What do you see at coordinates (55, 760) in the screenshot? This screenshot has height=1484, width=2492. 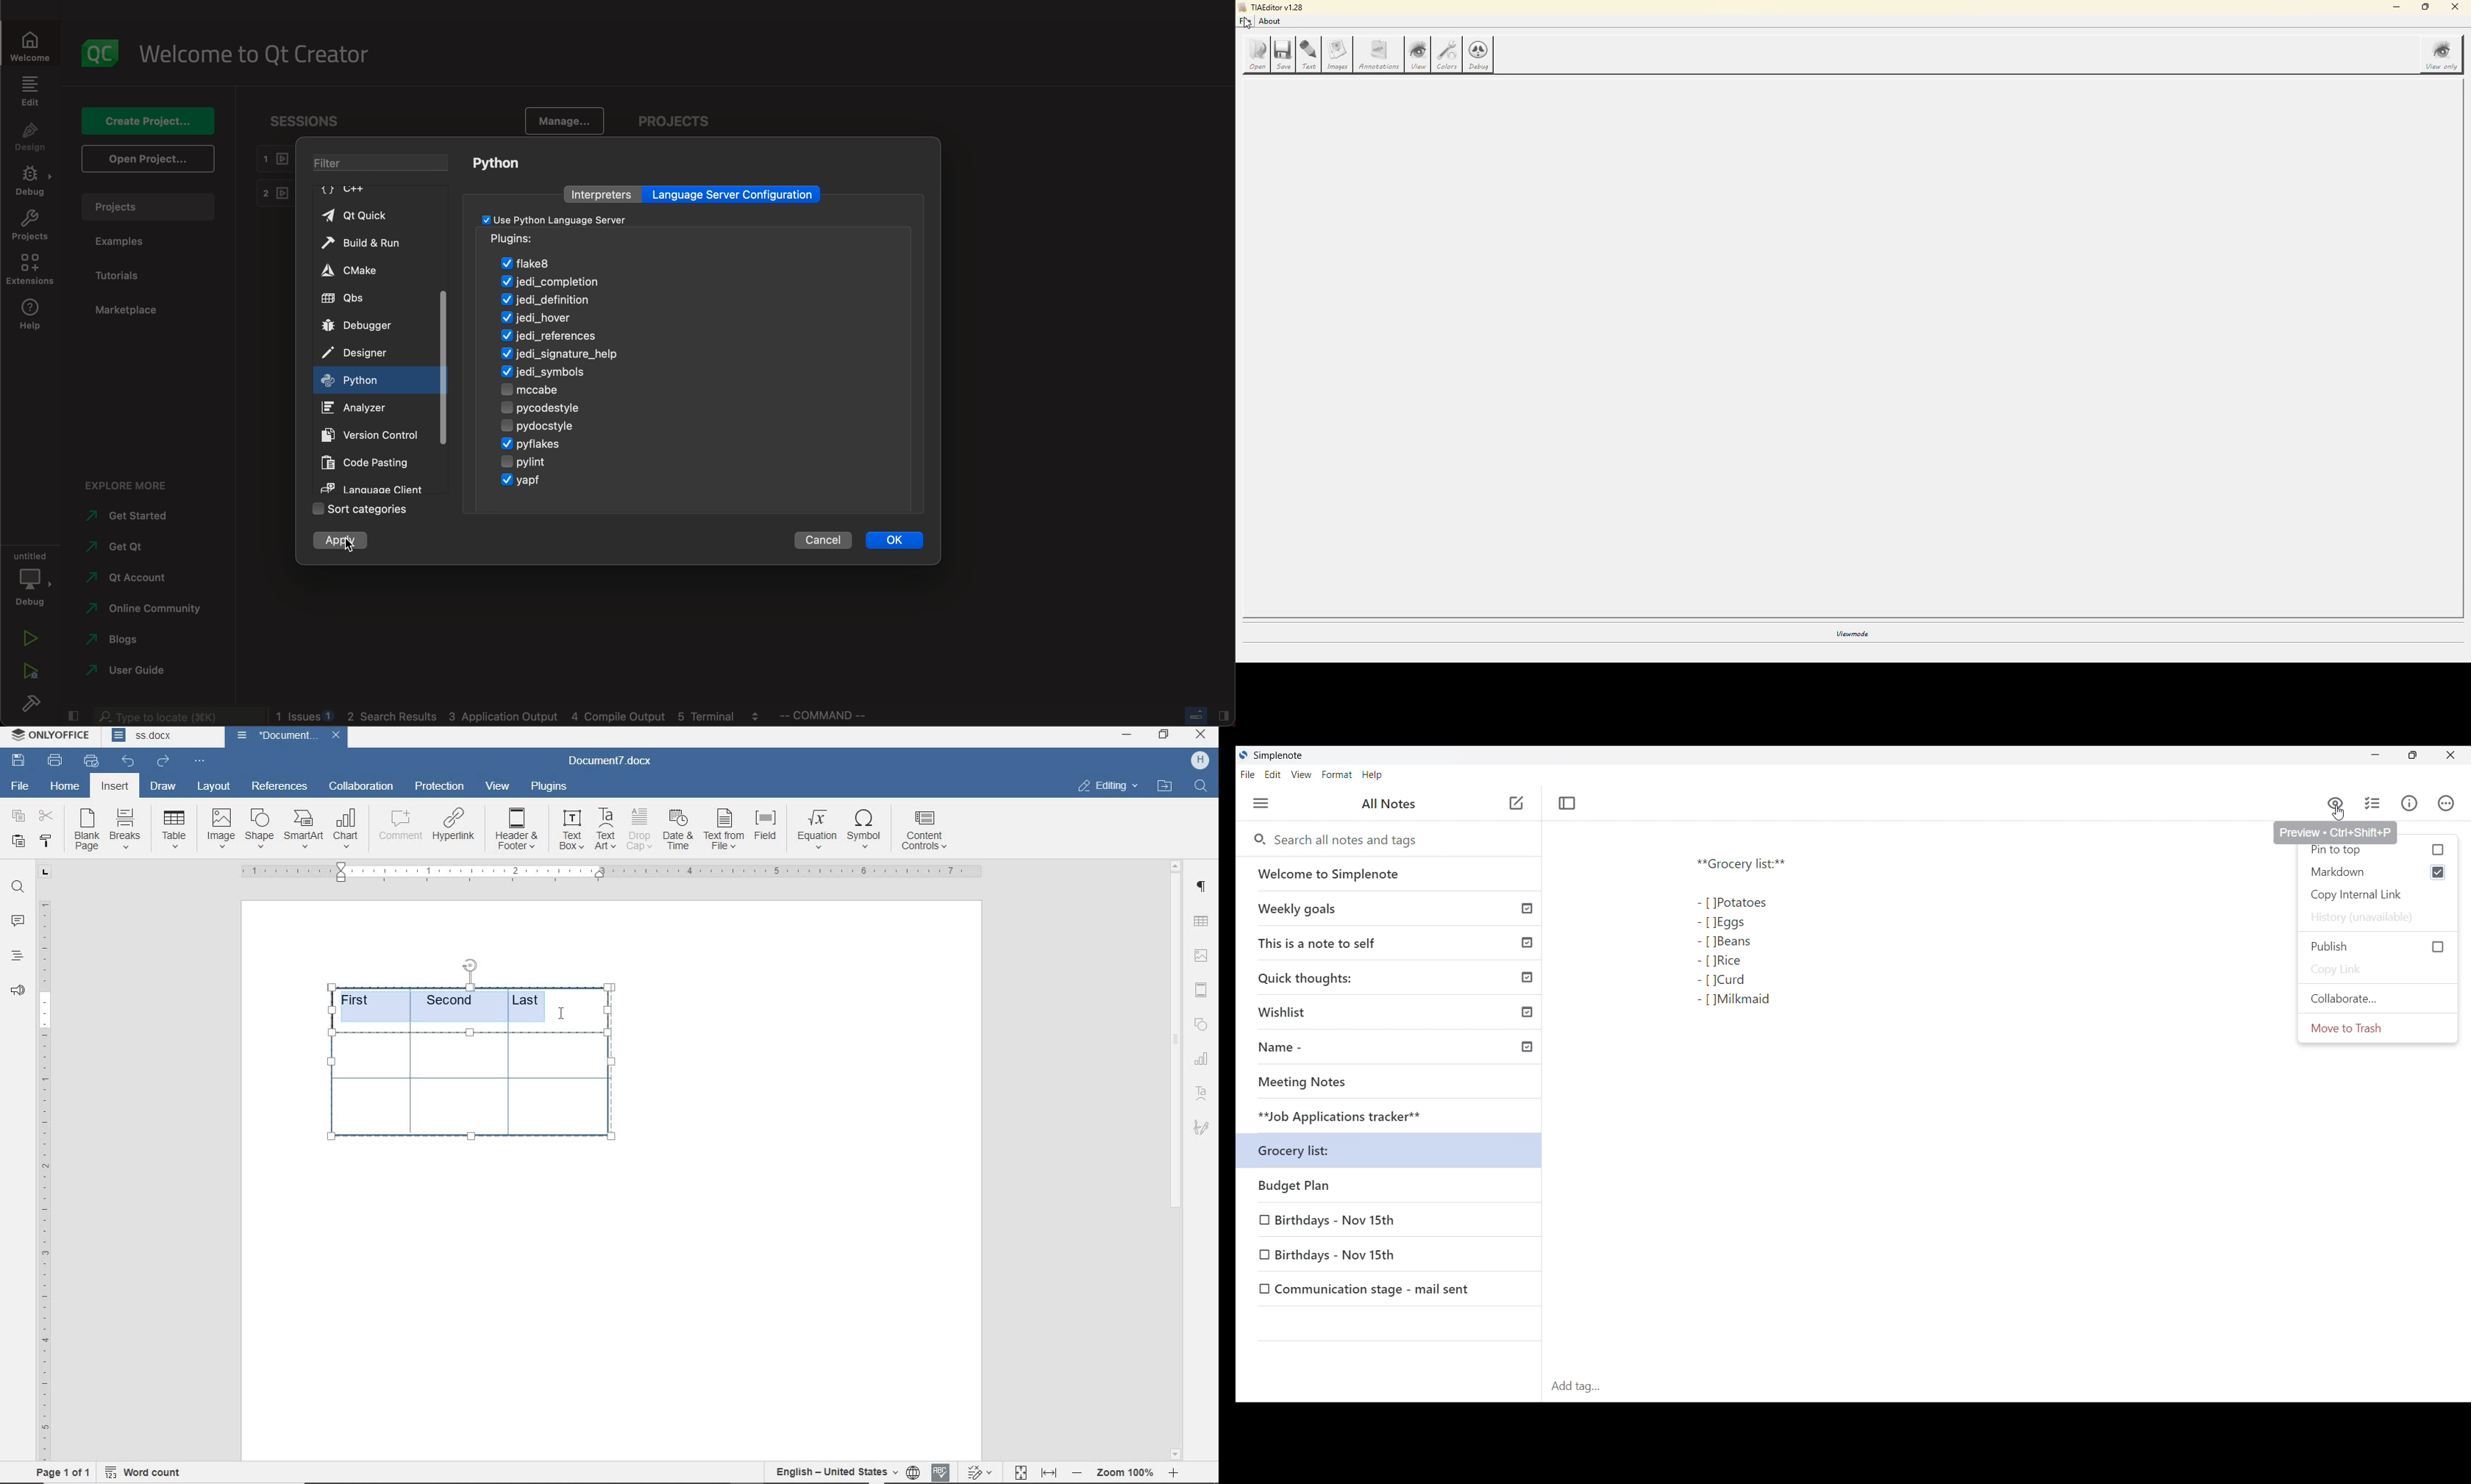 I see `print` at bounding box center [55, 760].